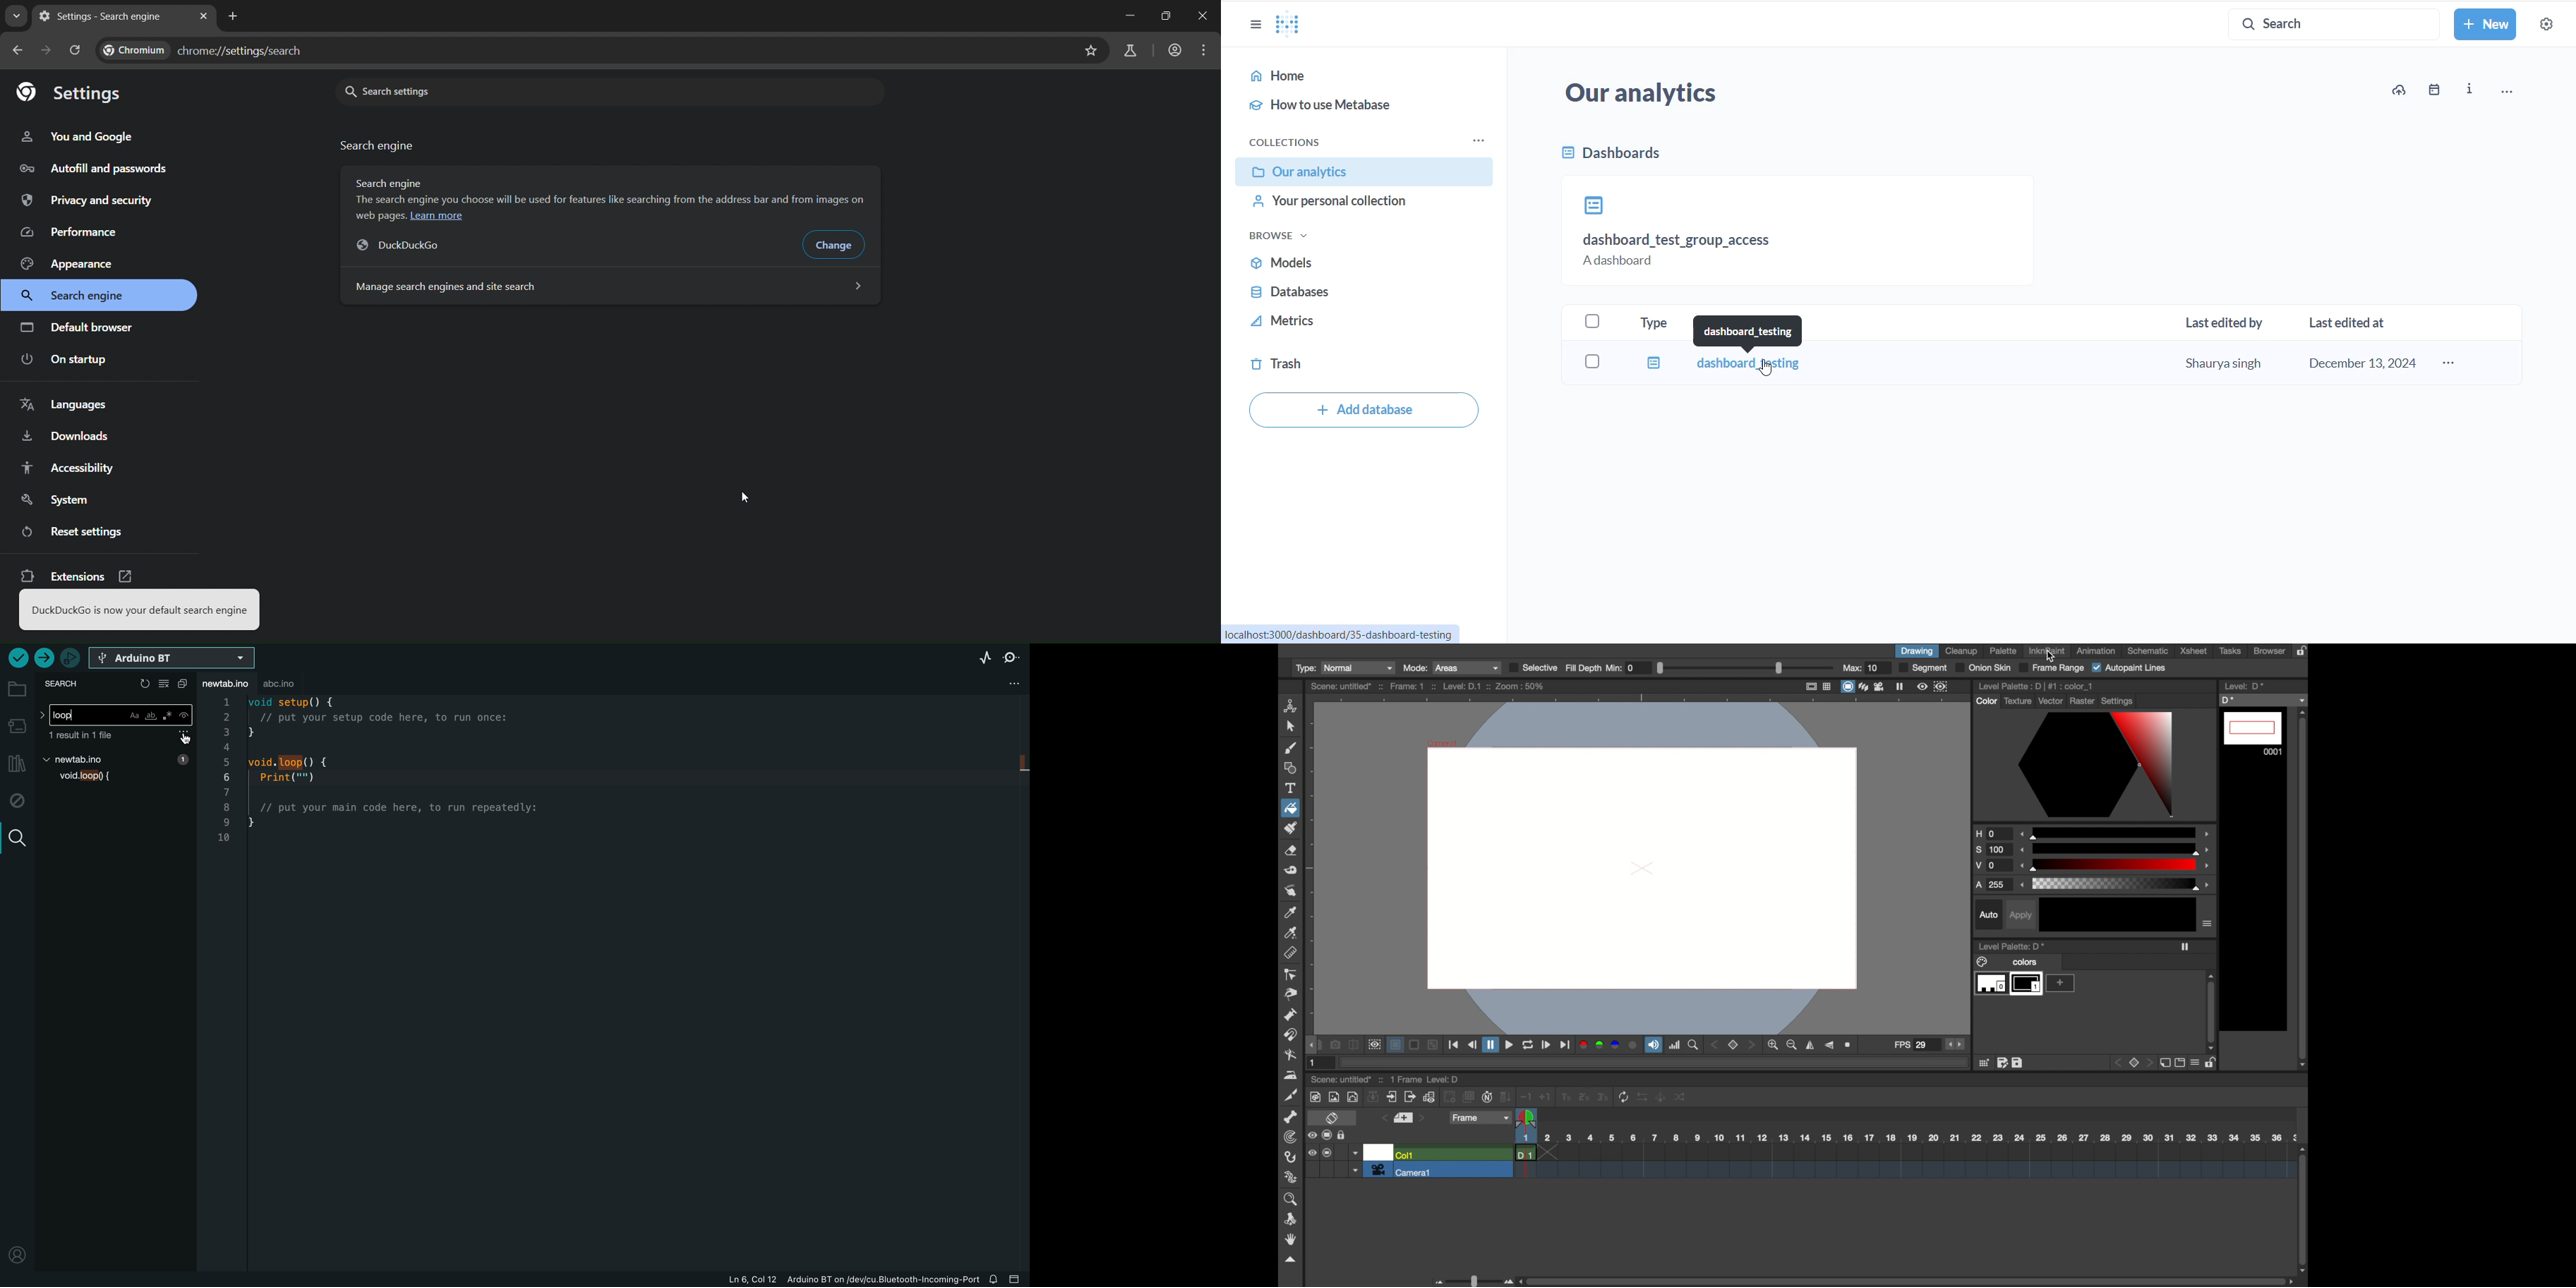  What do you see at coordinates (1402, 1170) in the screenshot?
I see `camera 1` at bounding box center [1402, 1170].